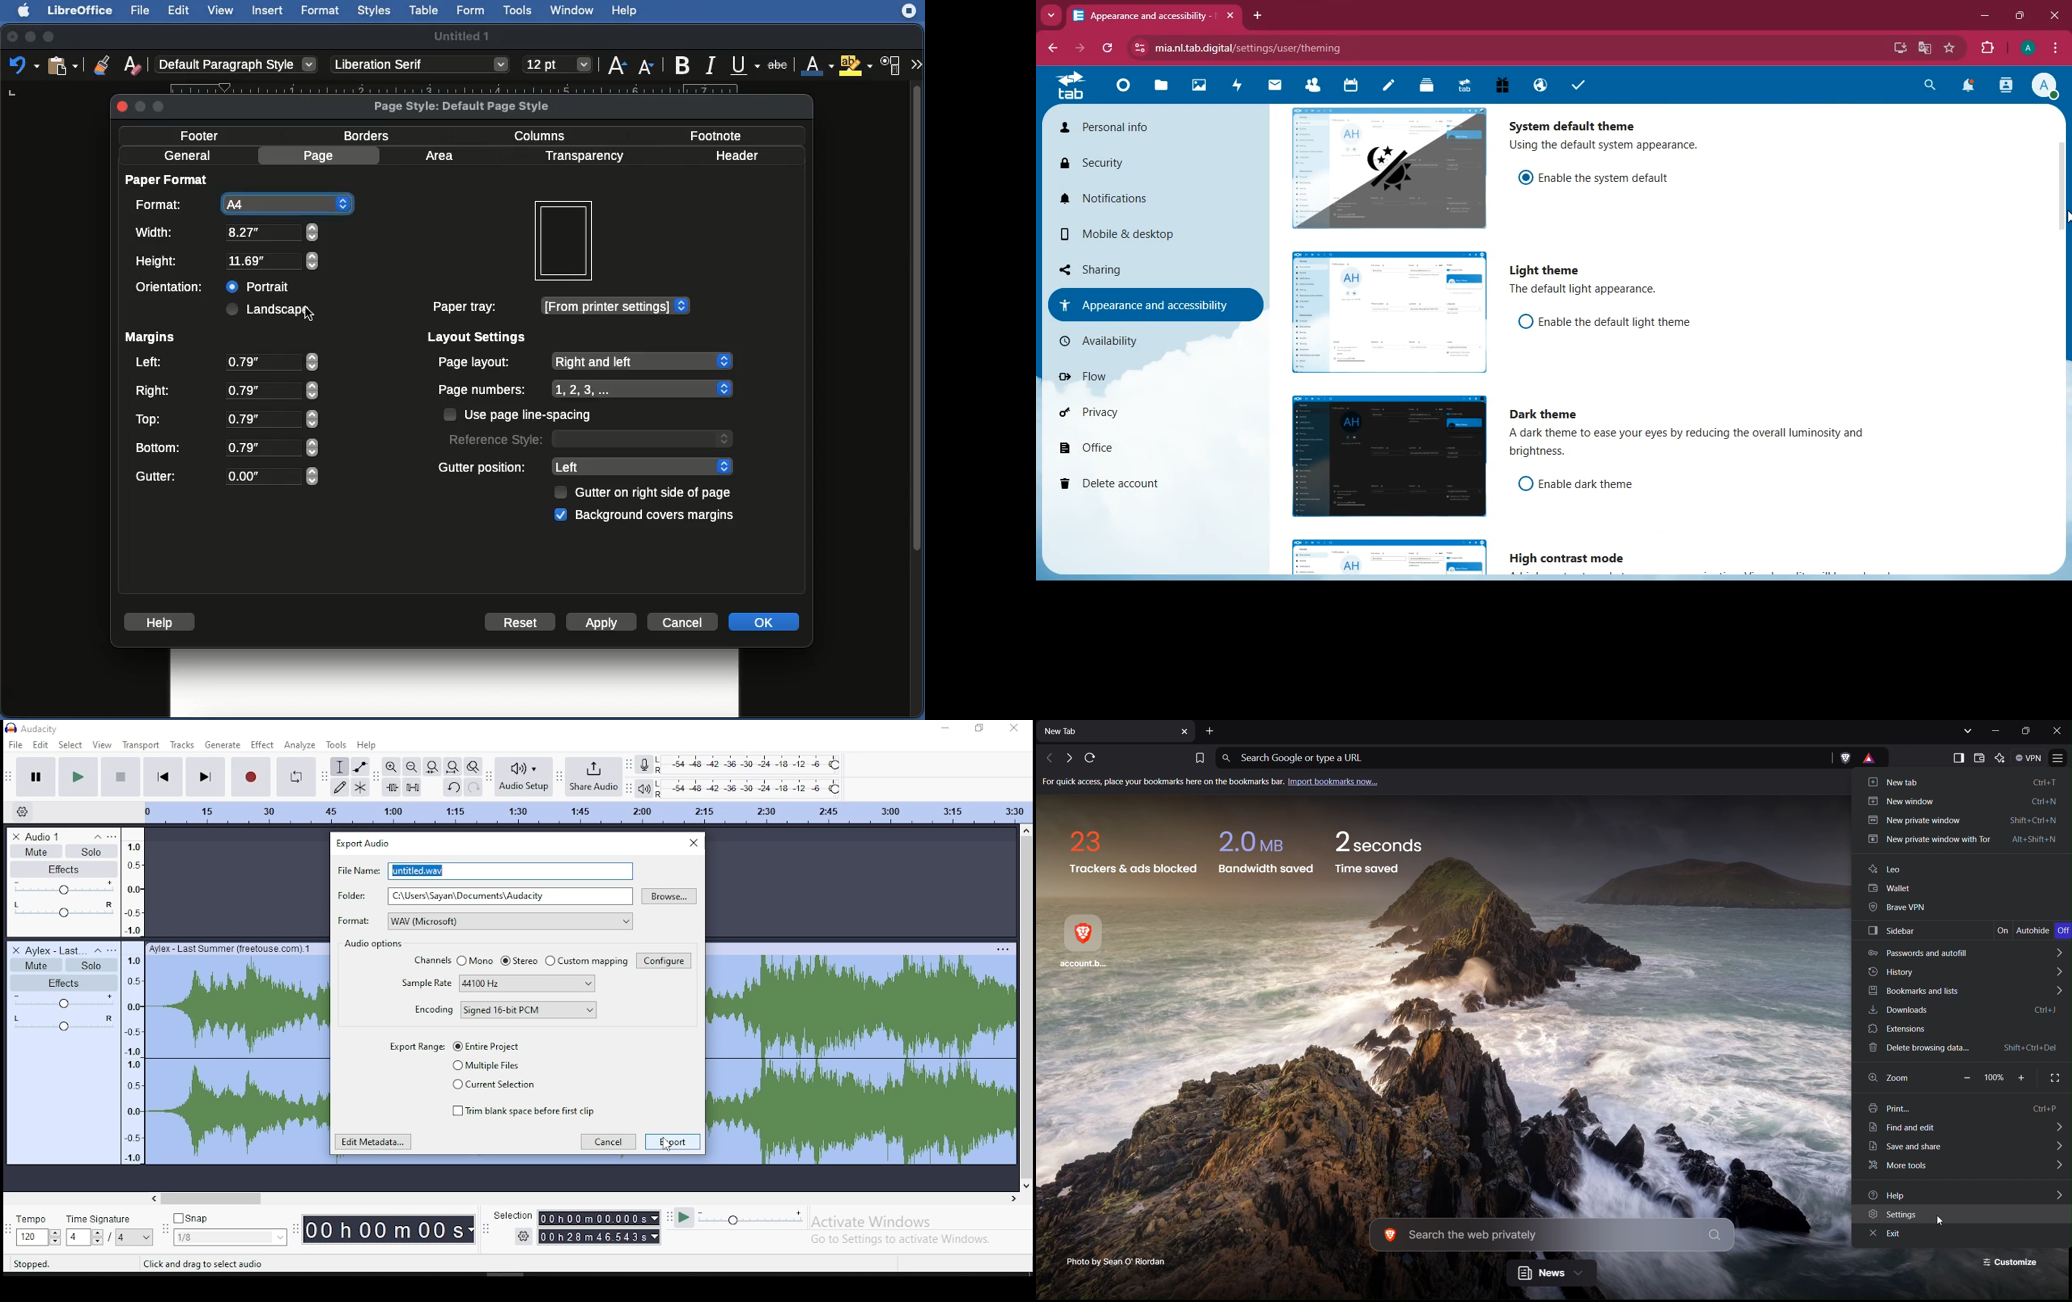 This screenshot has height=1316, width=2072. Describe the element at coordinates (686, 1219) in the screenshot. I see `play at speed` at that location.